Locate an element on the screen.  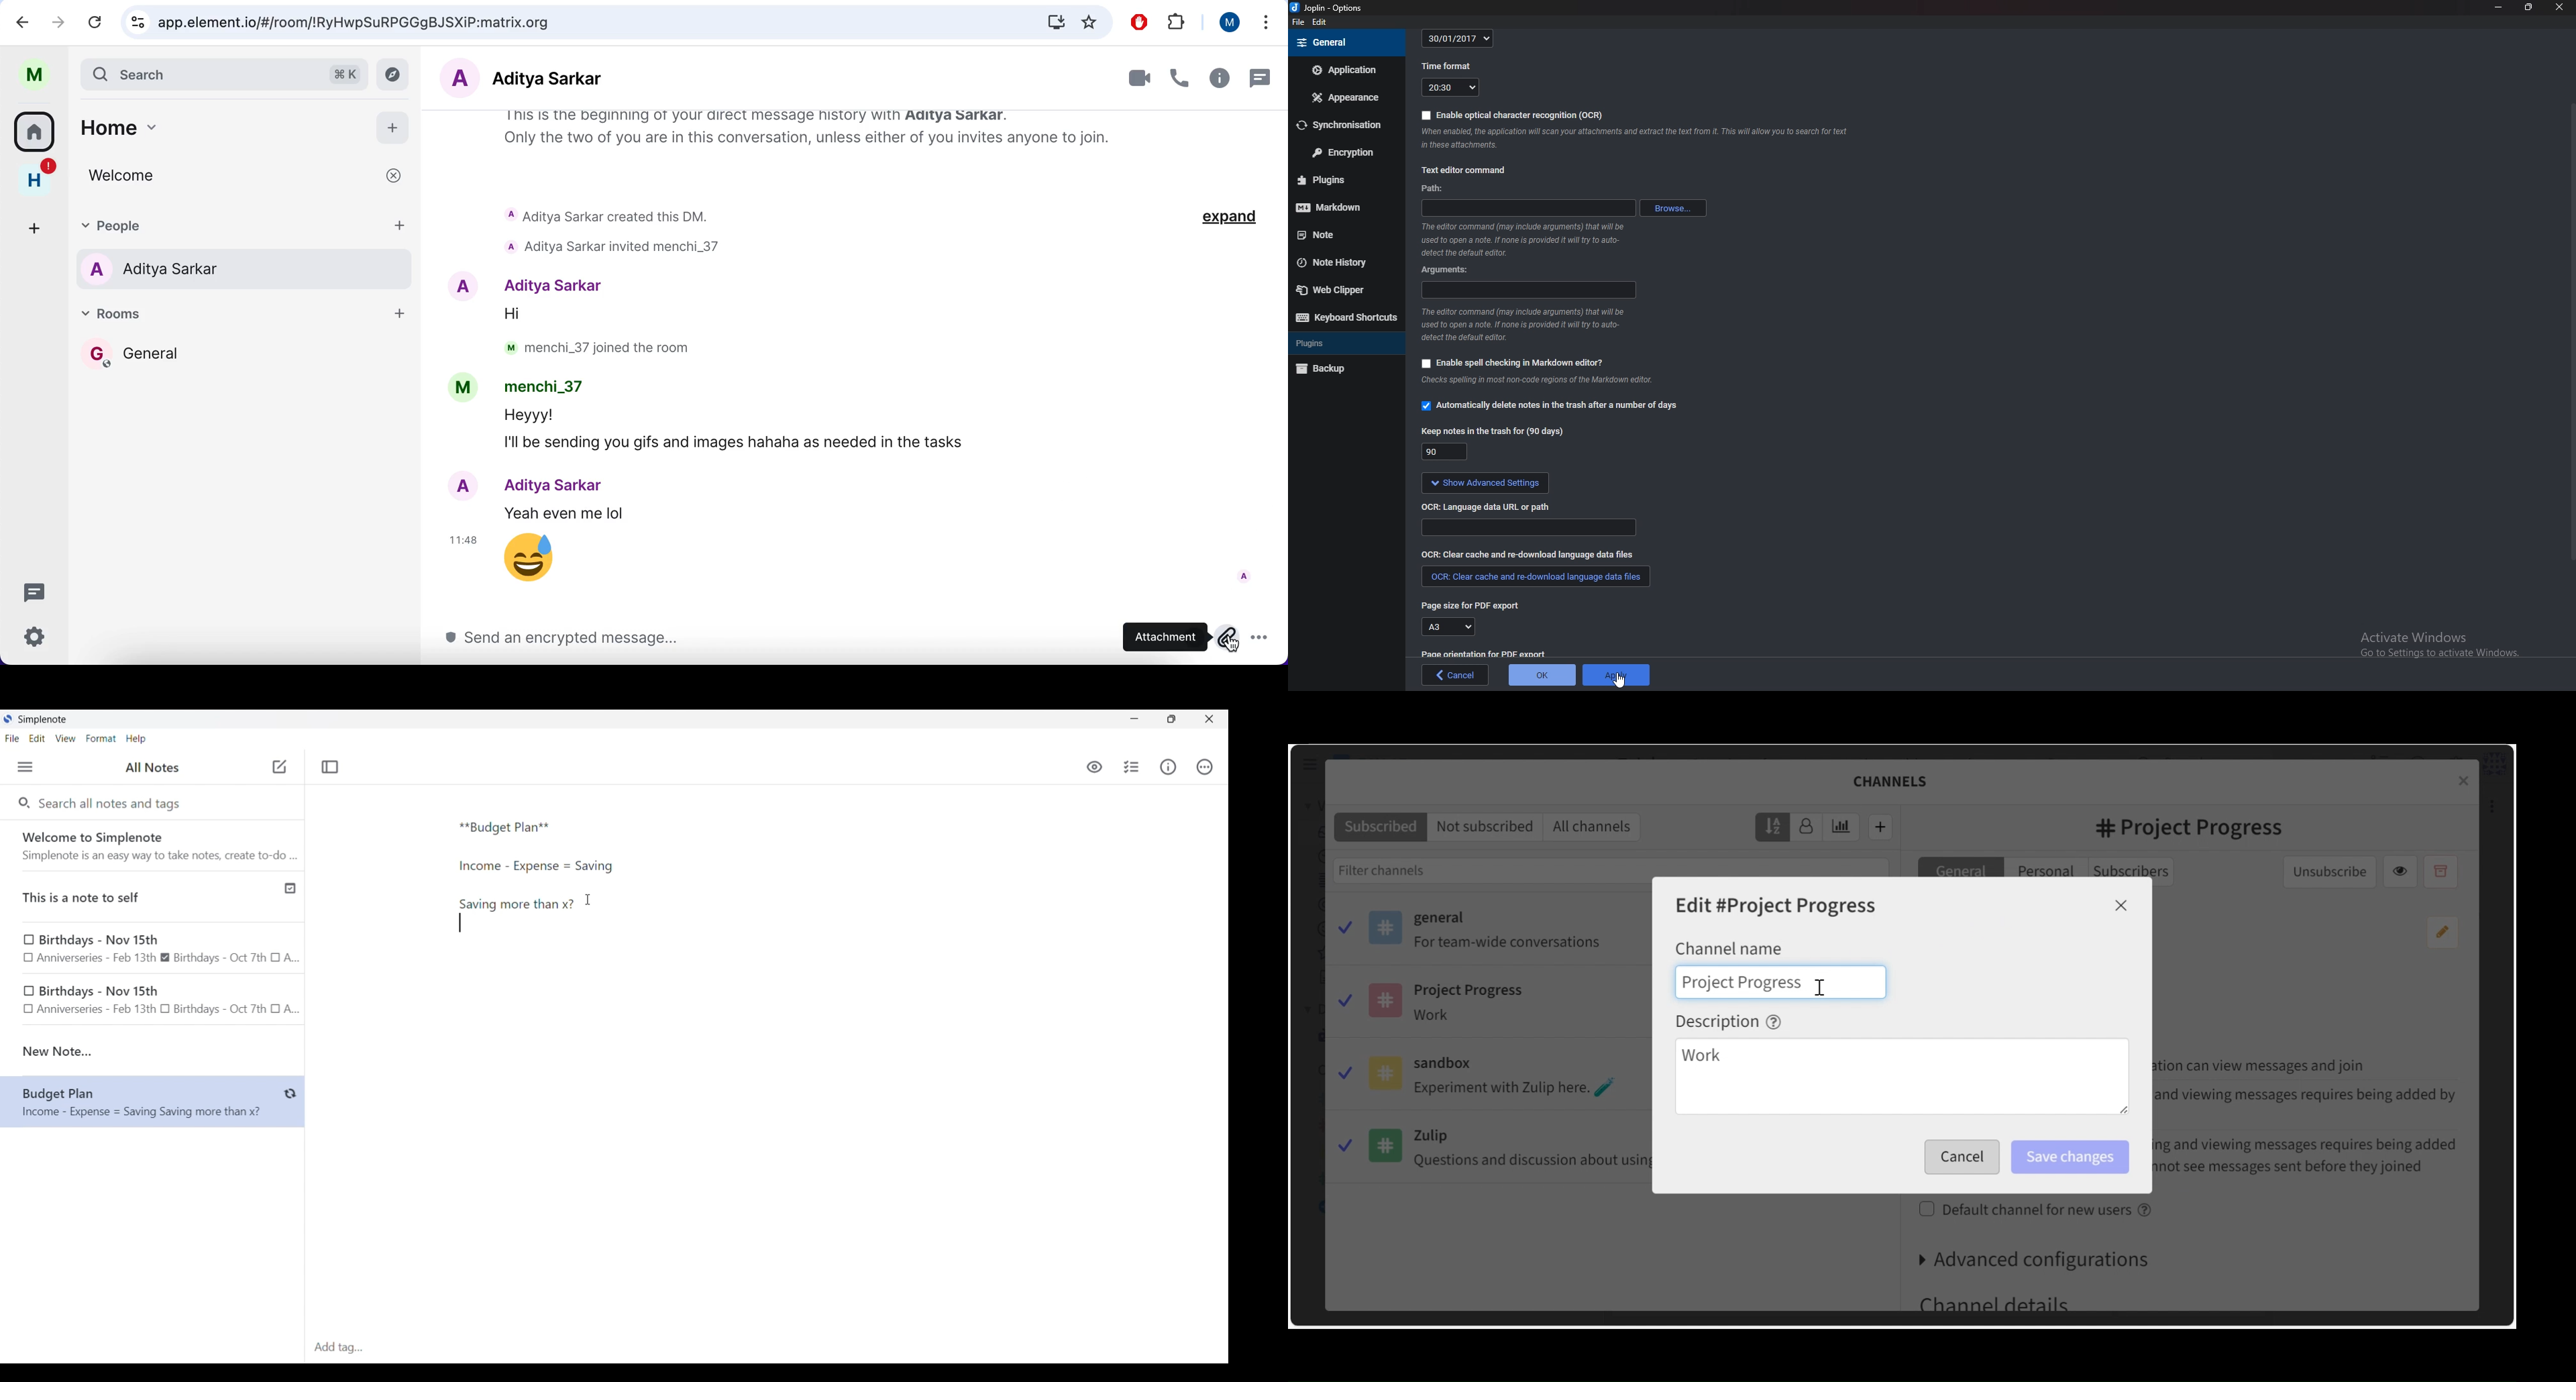
Info on editor command is located at coordinates (1525, 325).